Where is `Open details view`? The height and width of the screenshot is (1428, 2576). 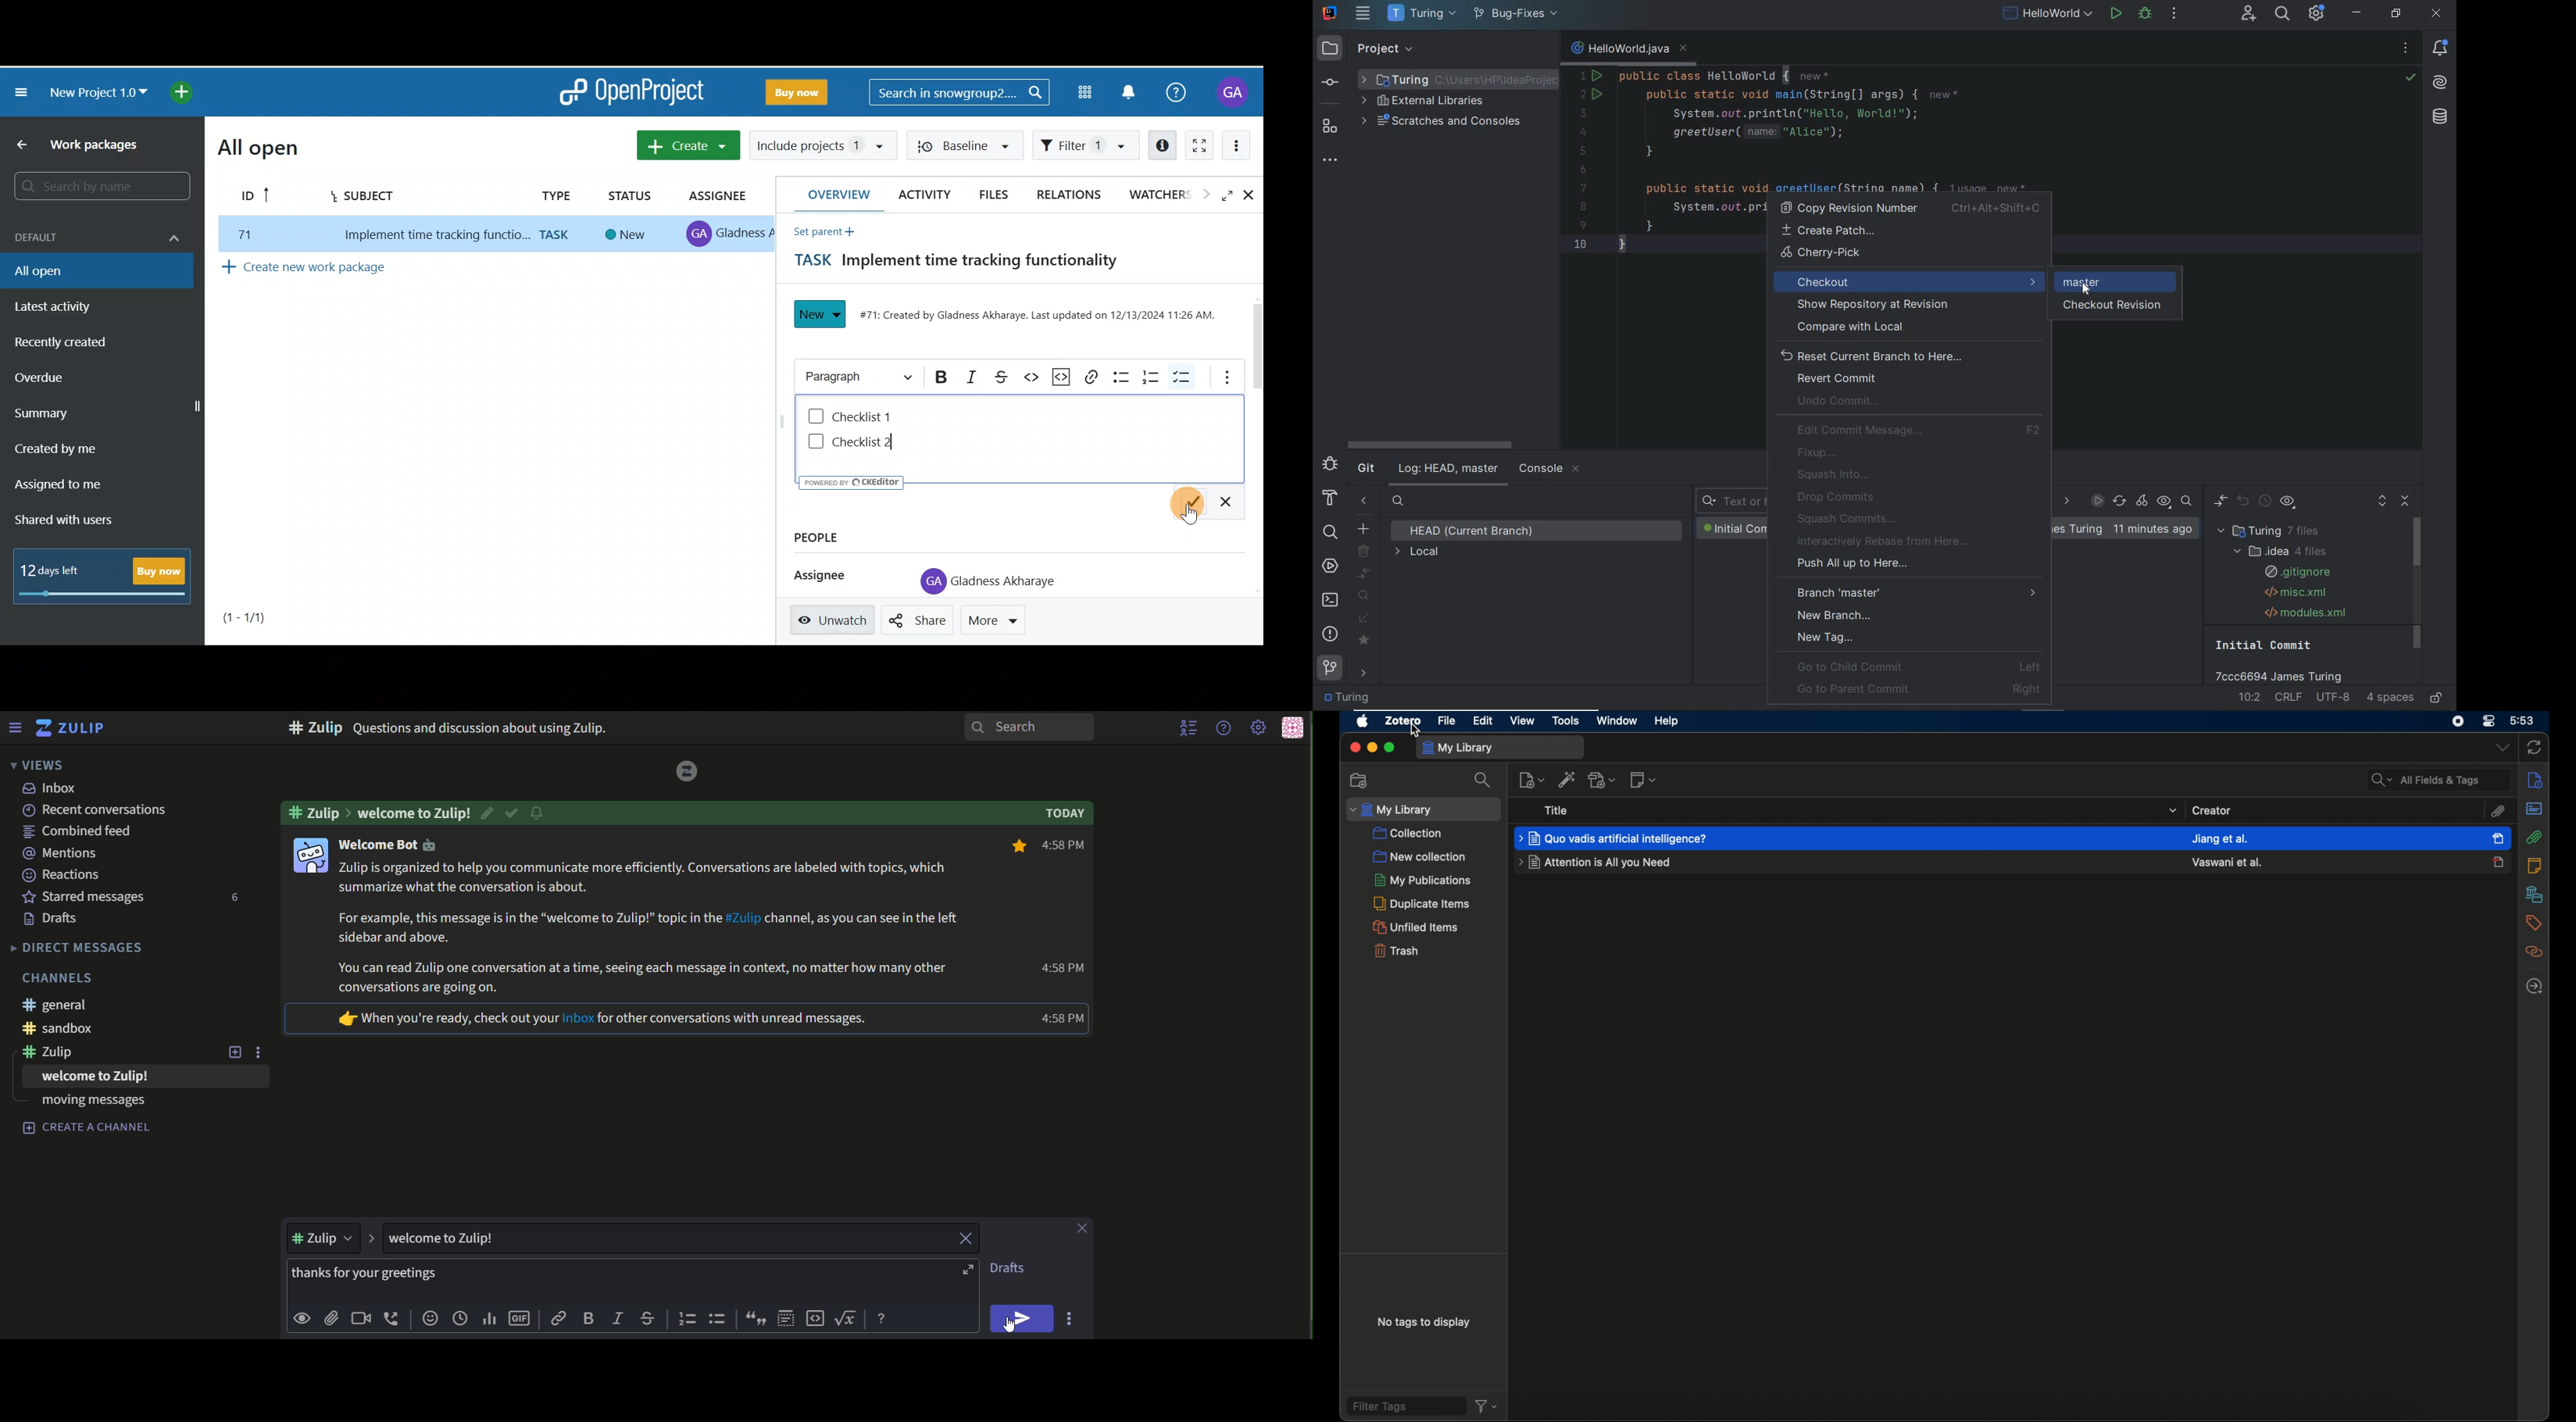 Open details view is located at coordinates (1161, 144).